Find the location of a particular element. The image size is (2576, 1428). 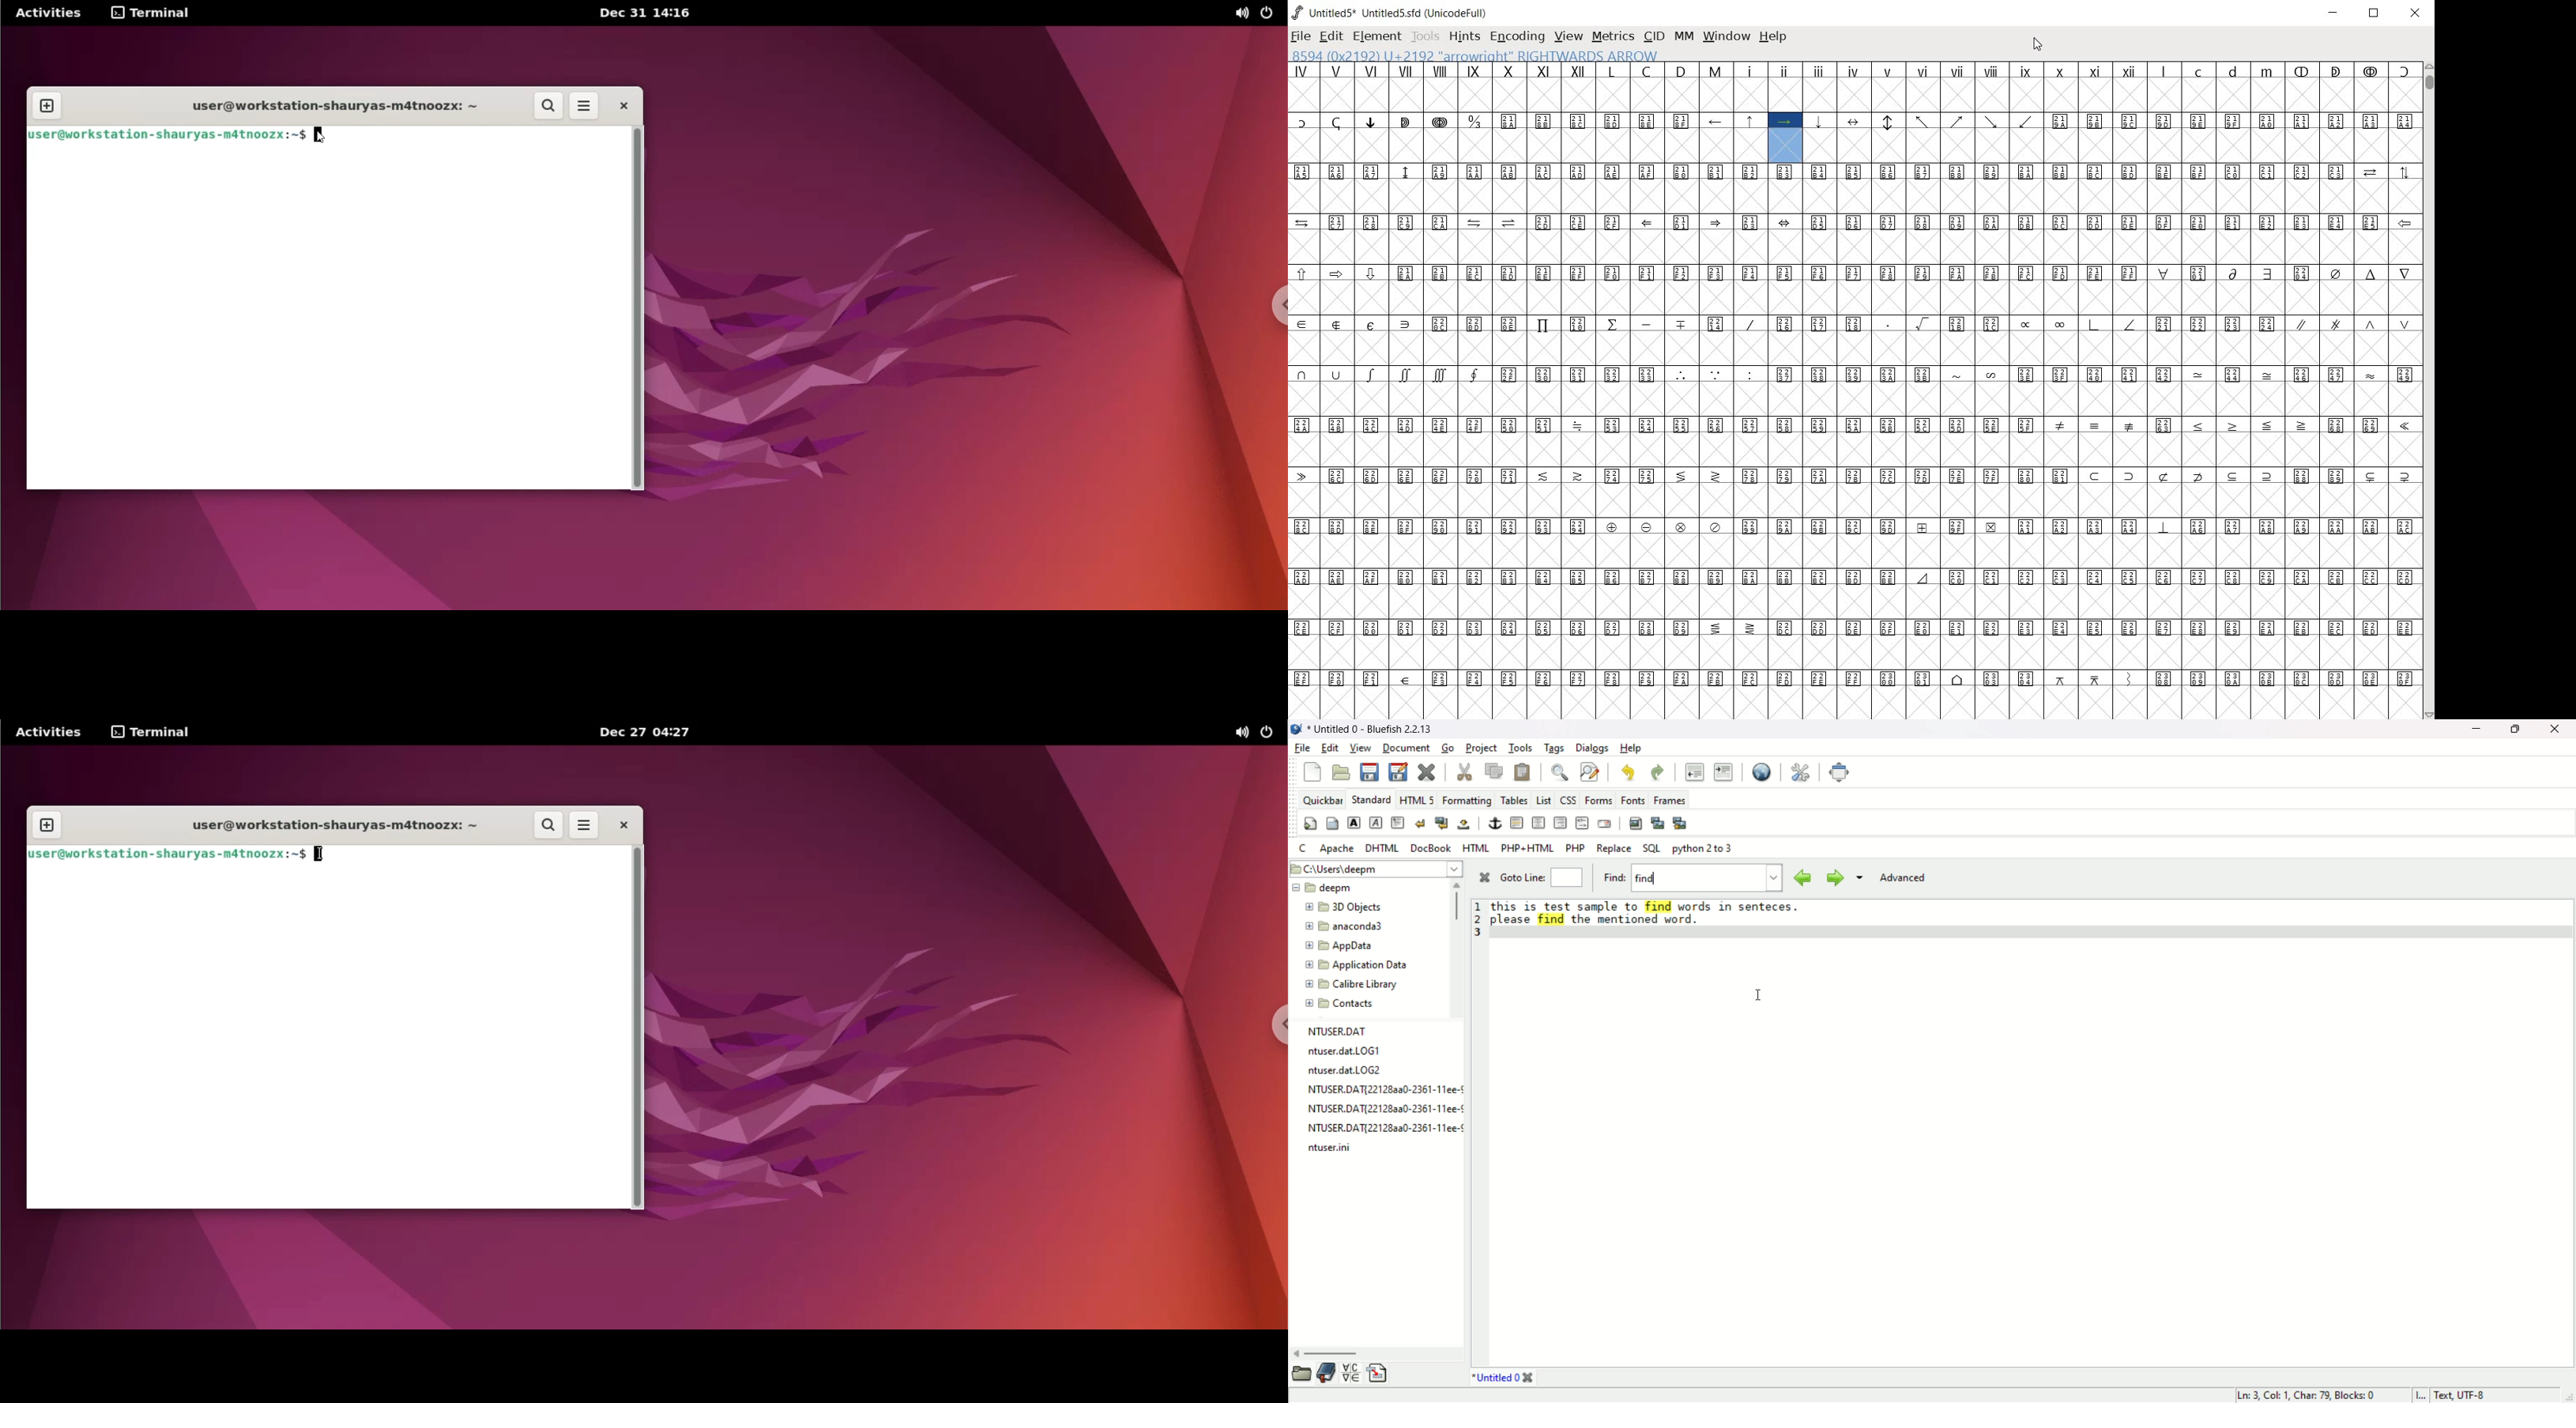

preview in browser is located at coordinates (1762, 771).